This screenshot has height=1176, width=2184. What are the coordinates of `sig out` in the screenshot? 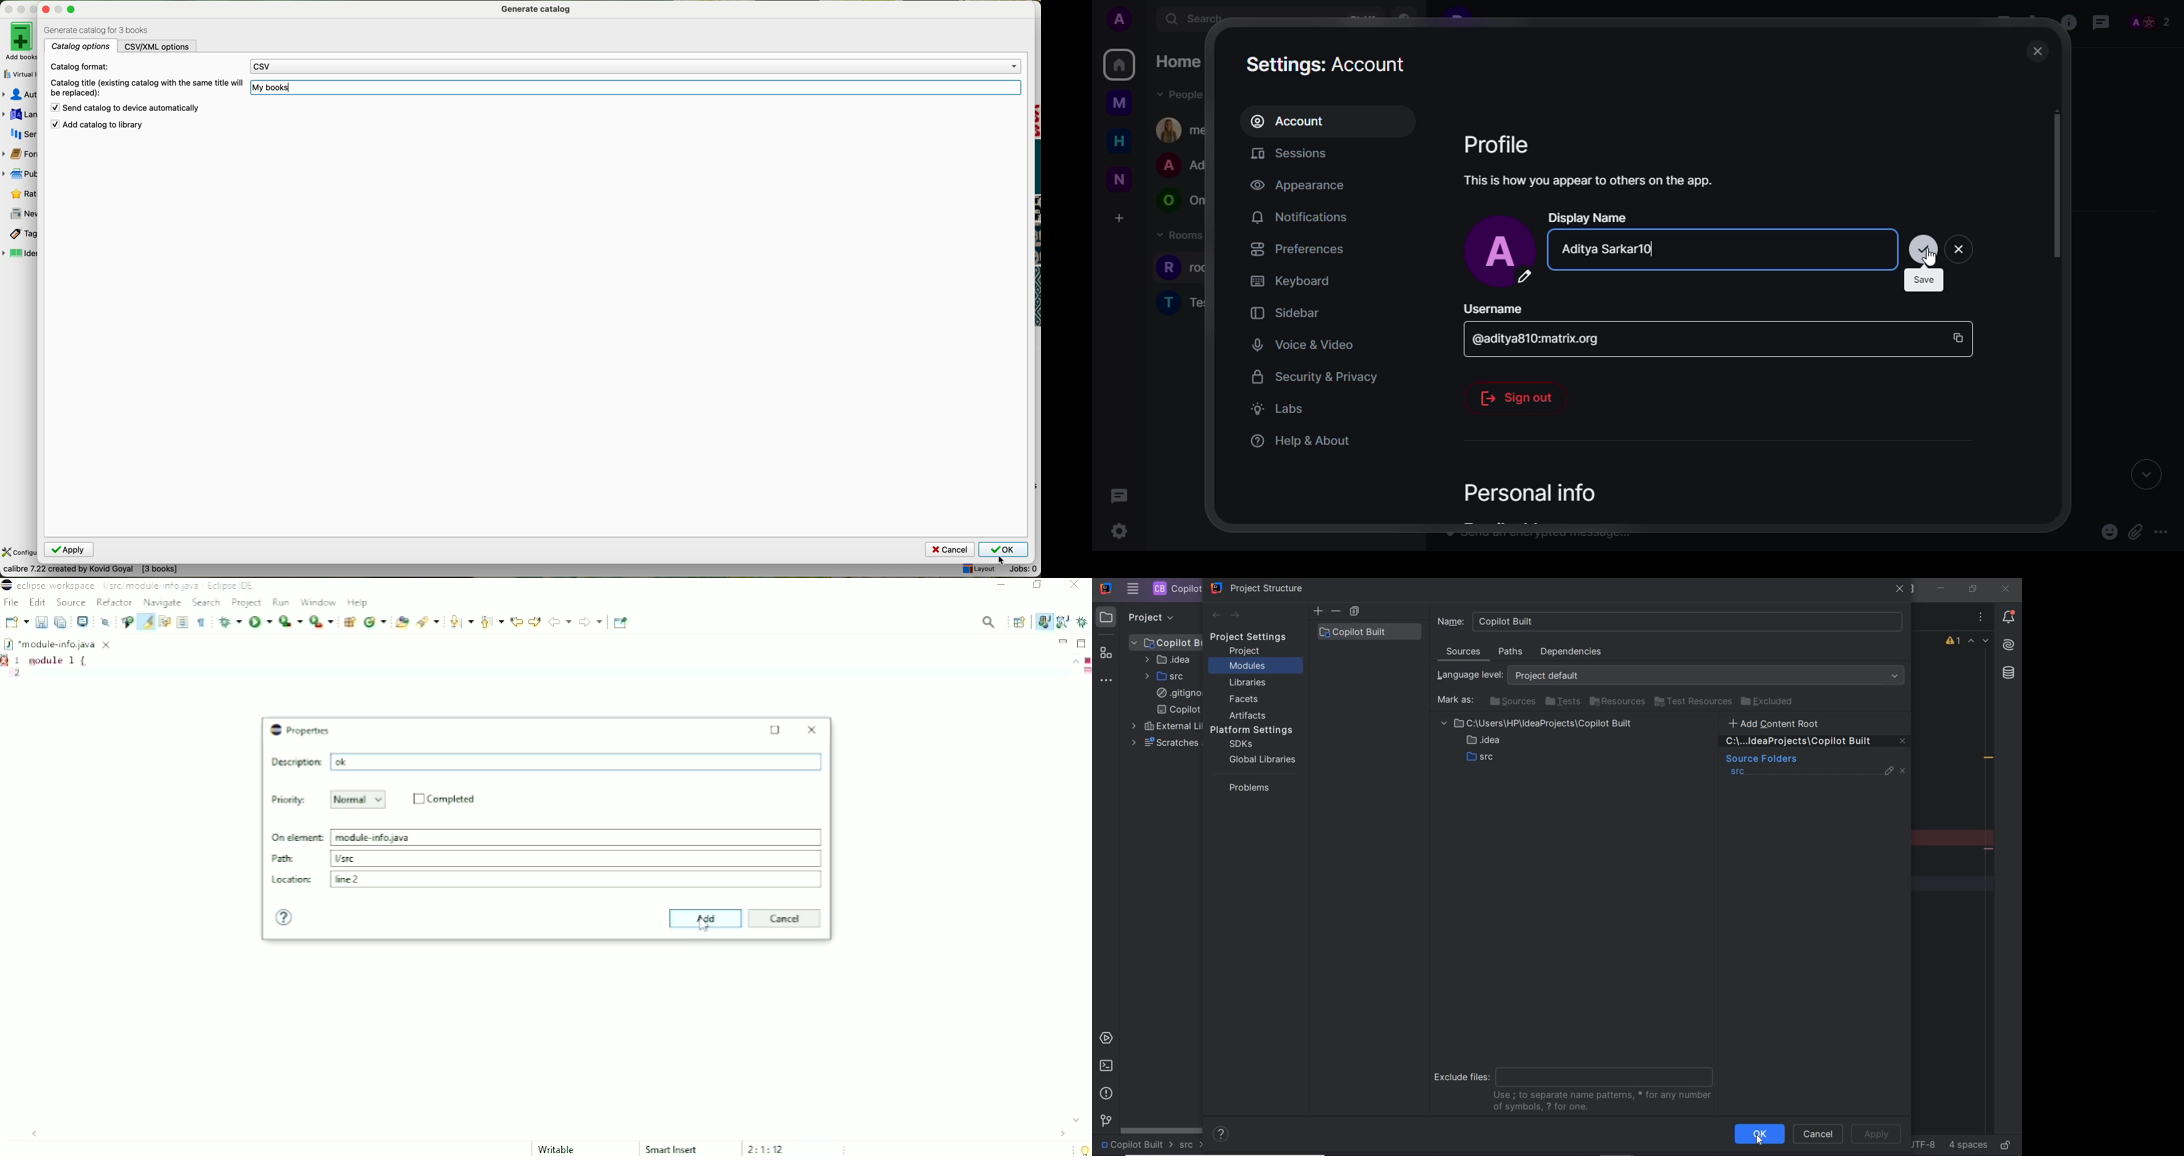 It's located at (1517, 397).